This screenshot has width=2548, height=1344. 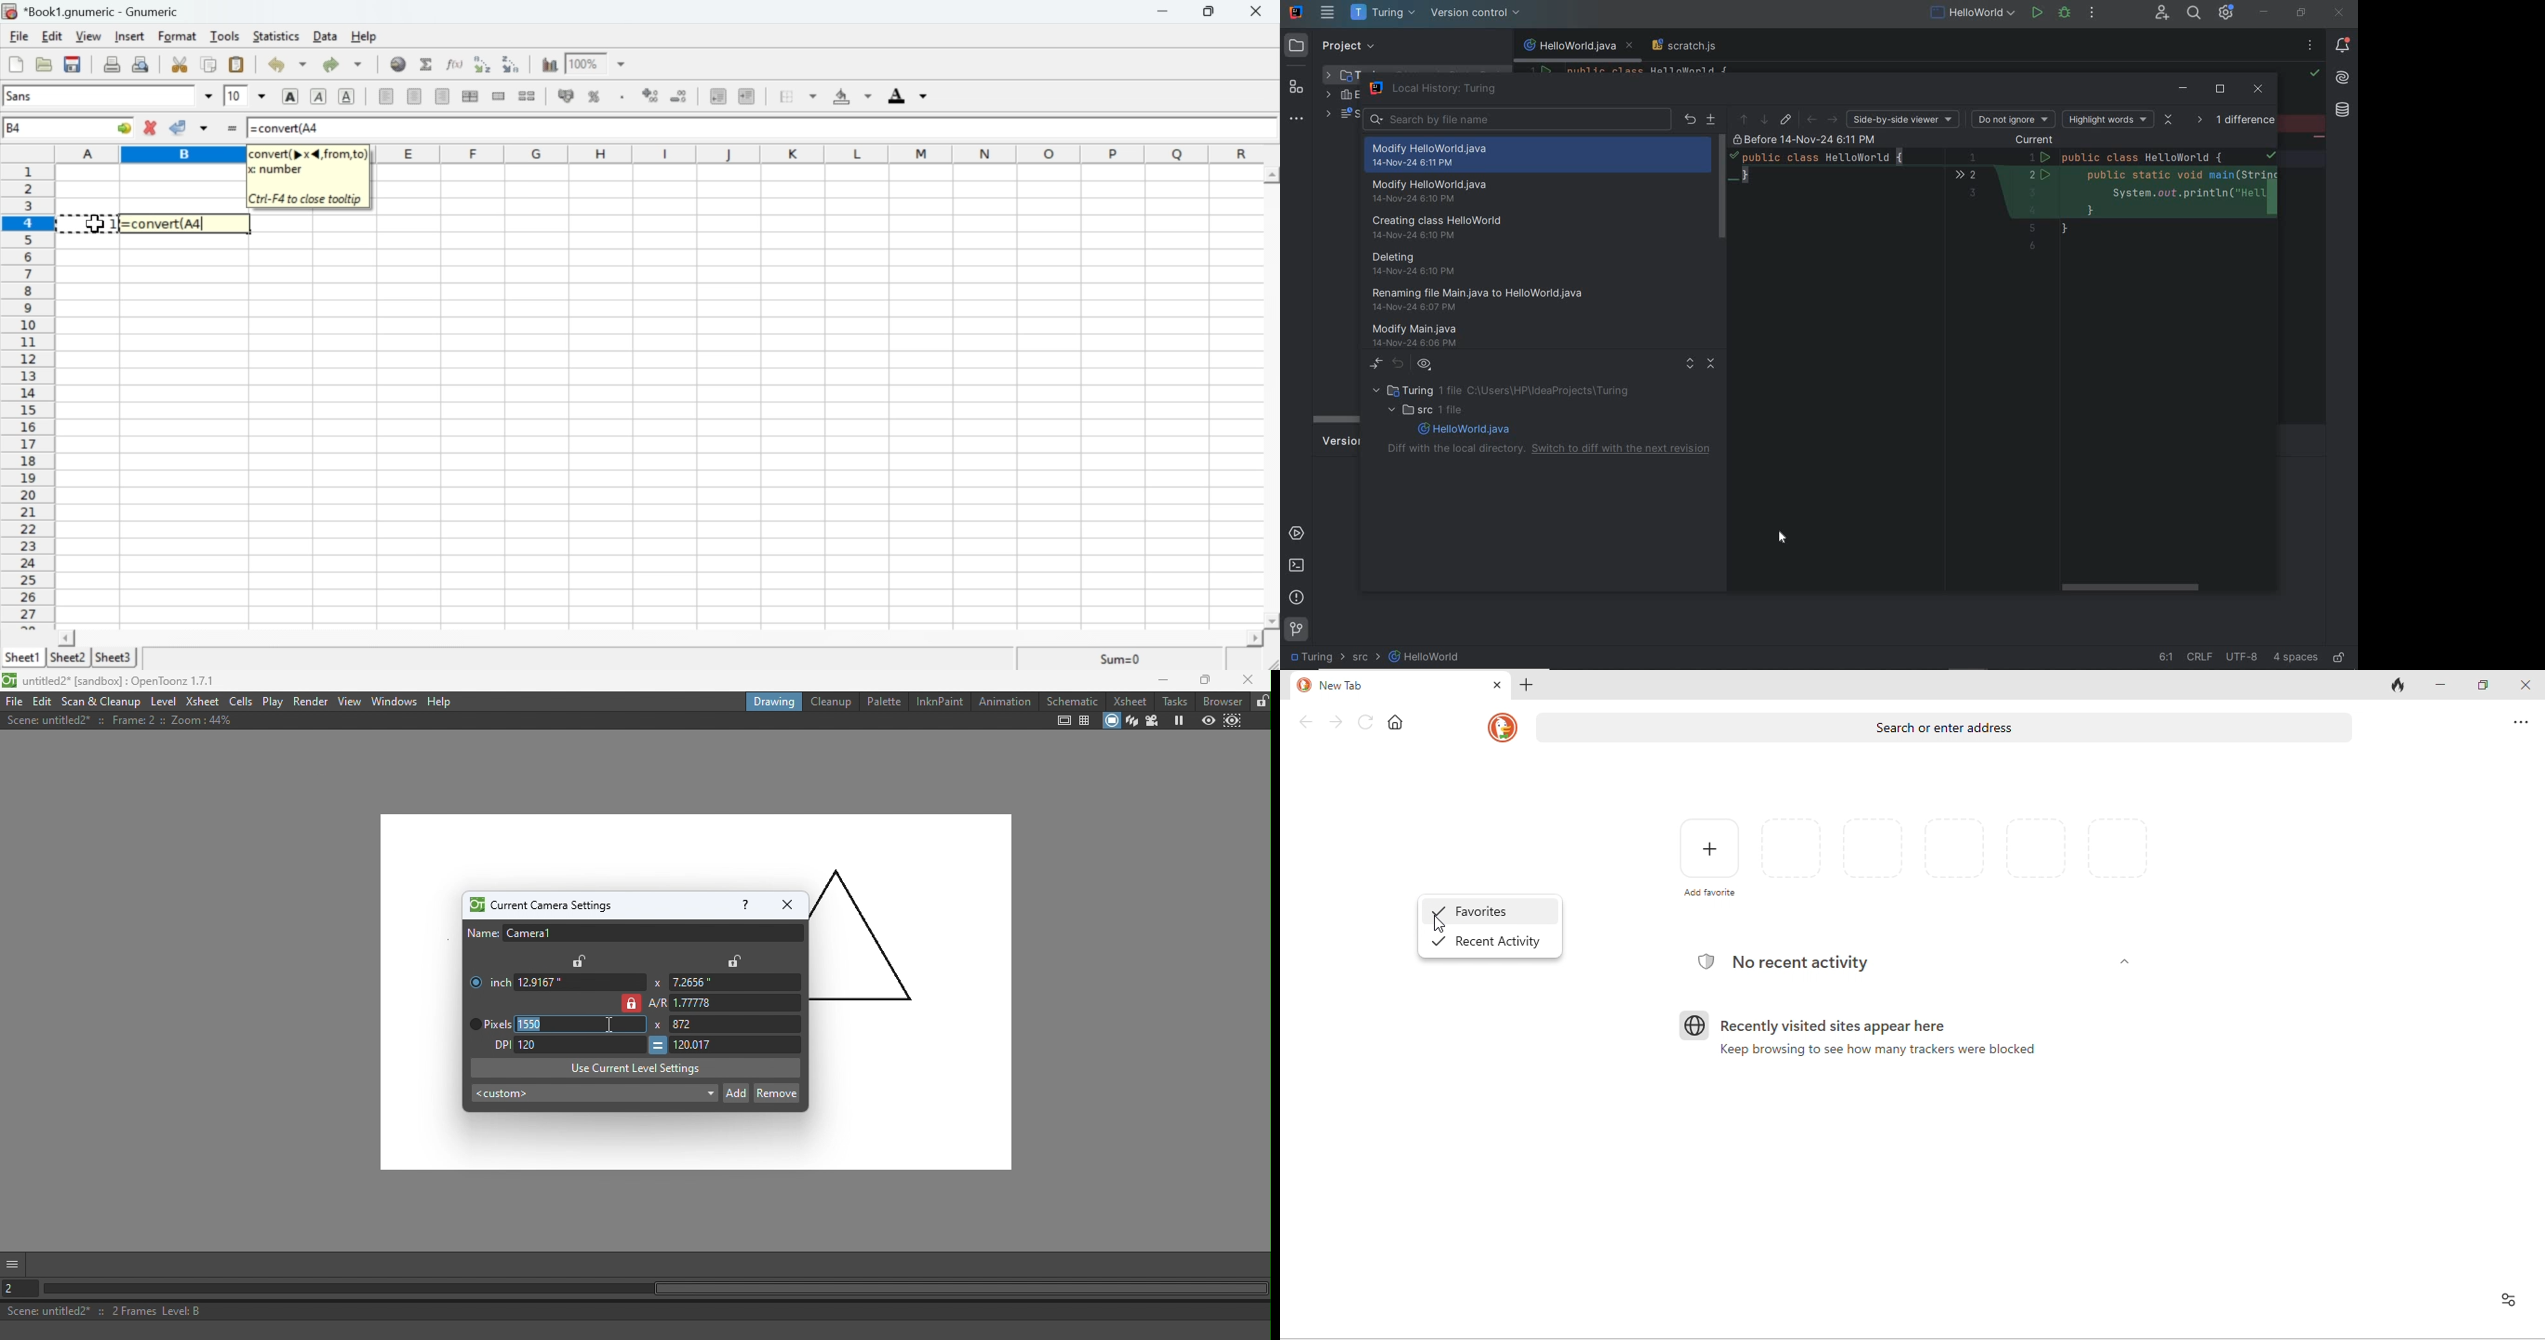 I want to click on Paste the clipboard, so click(x=238, y=63).